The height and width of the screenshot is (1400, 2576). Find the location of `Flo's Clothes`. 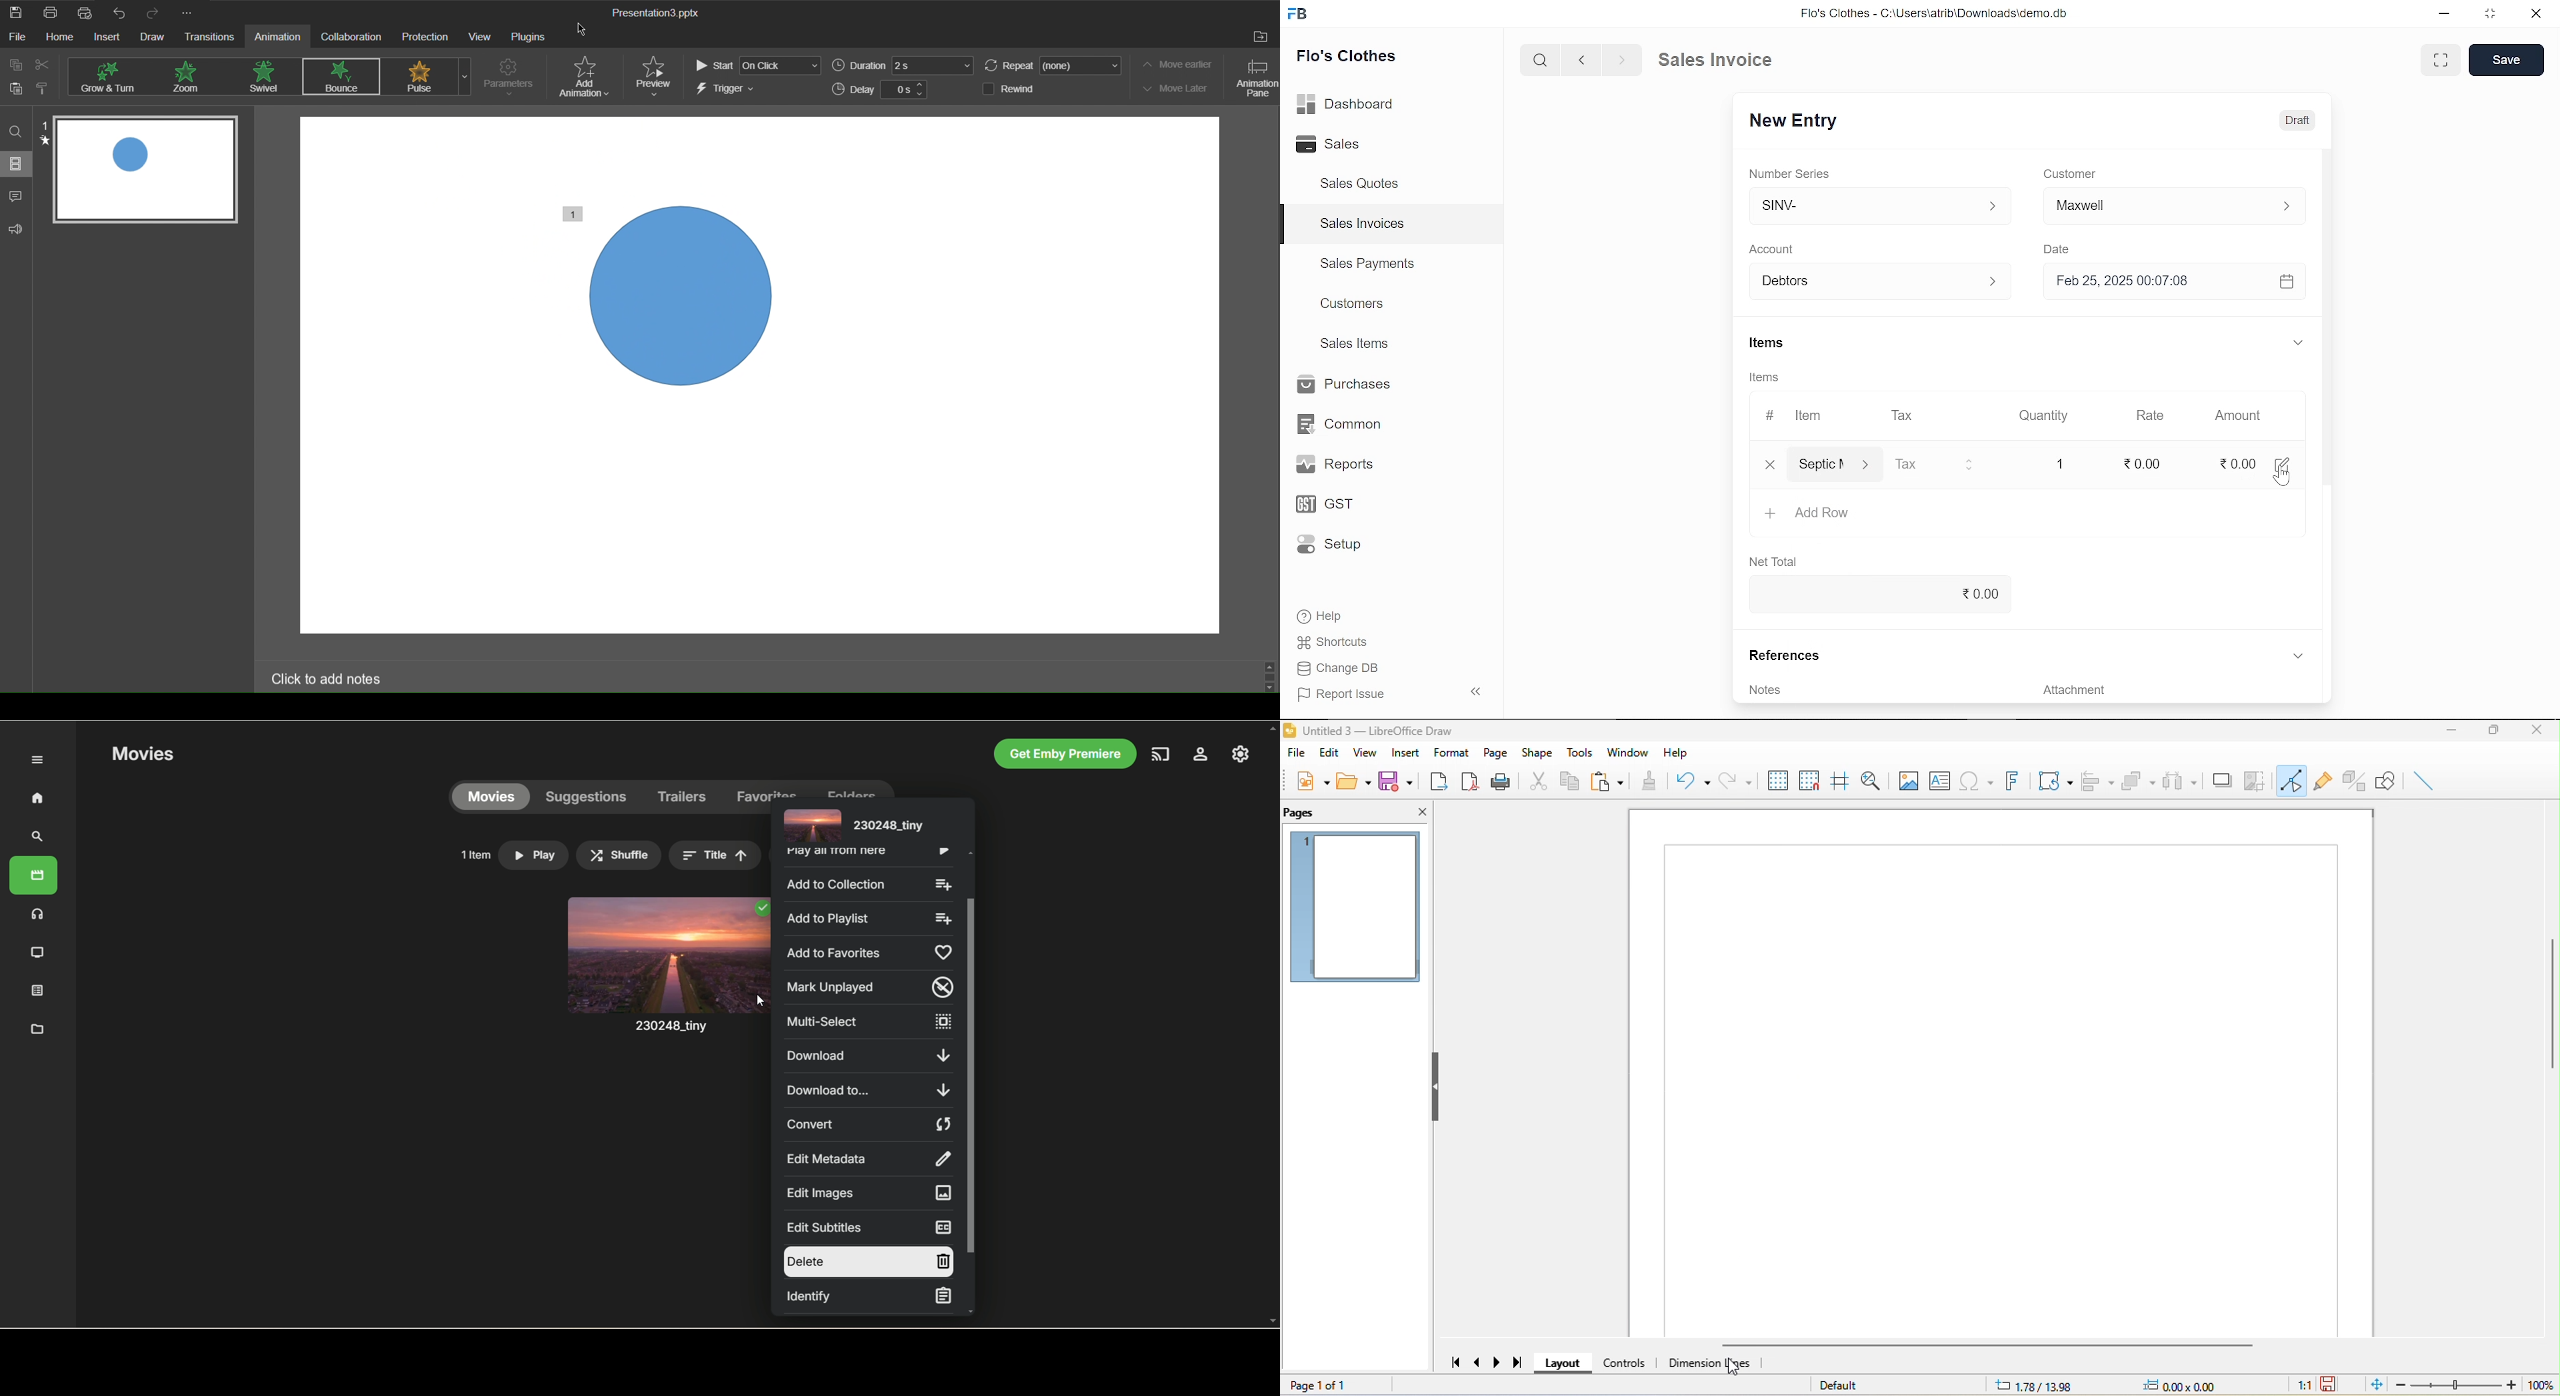

Flo's Clothes is located at coordinates (1344, 59).